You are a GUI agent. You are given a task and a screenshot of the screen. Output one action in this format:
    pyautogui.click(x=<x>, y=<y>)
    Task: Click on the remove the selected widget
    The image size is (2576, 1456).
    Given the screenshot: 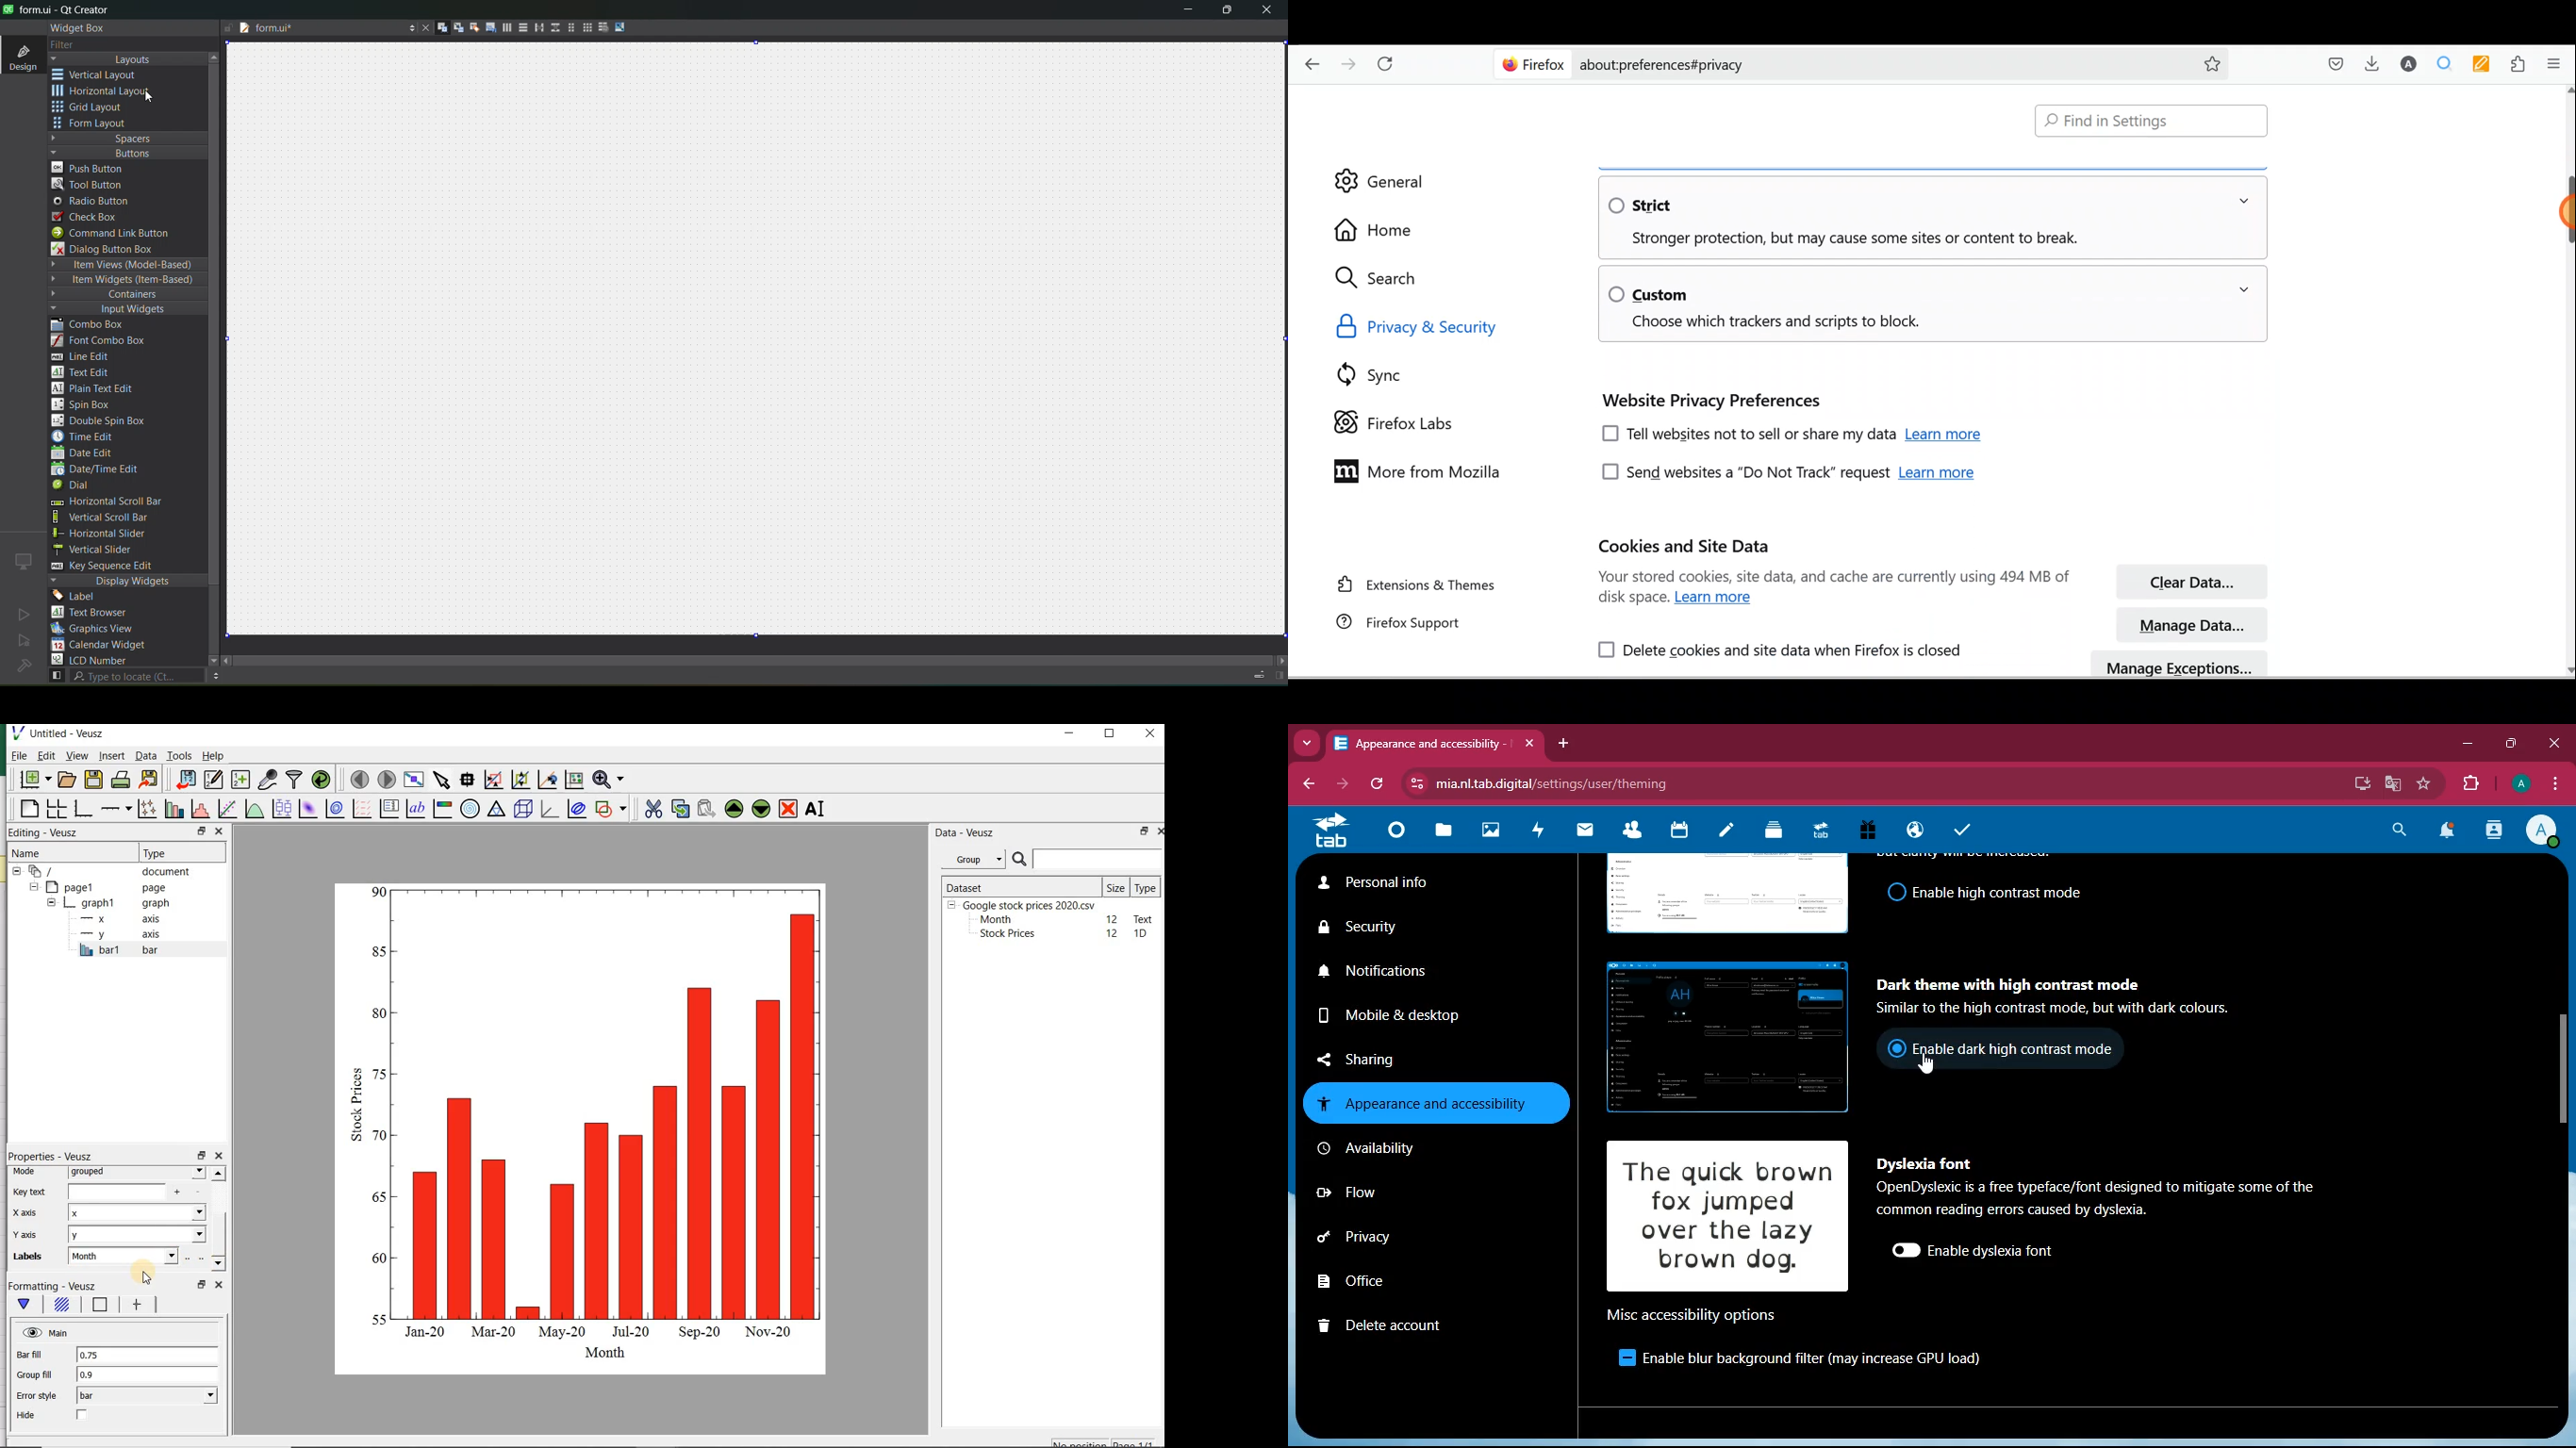 What is the action you would take?
    pyautogui.click(x=789, y=809)
    